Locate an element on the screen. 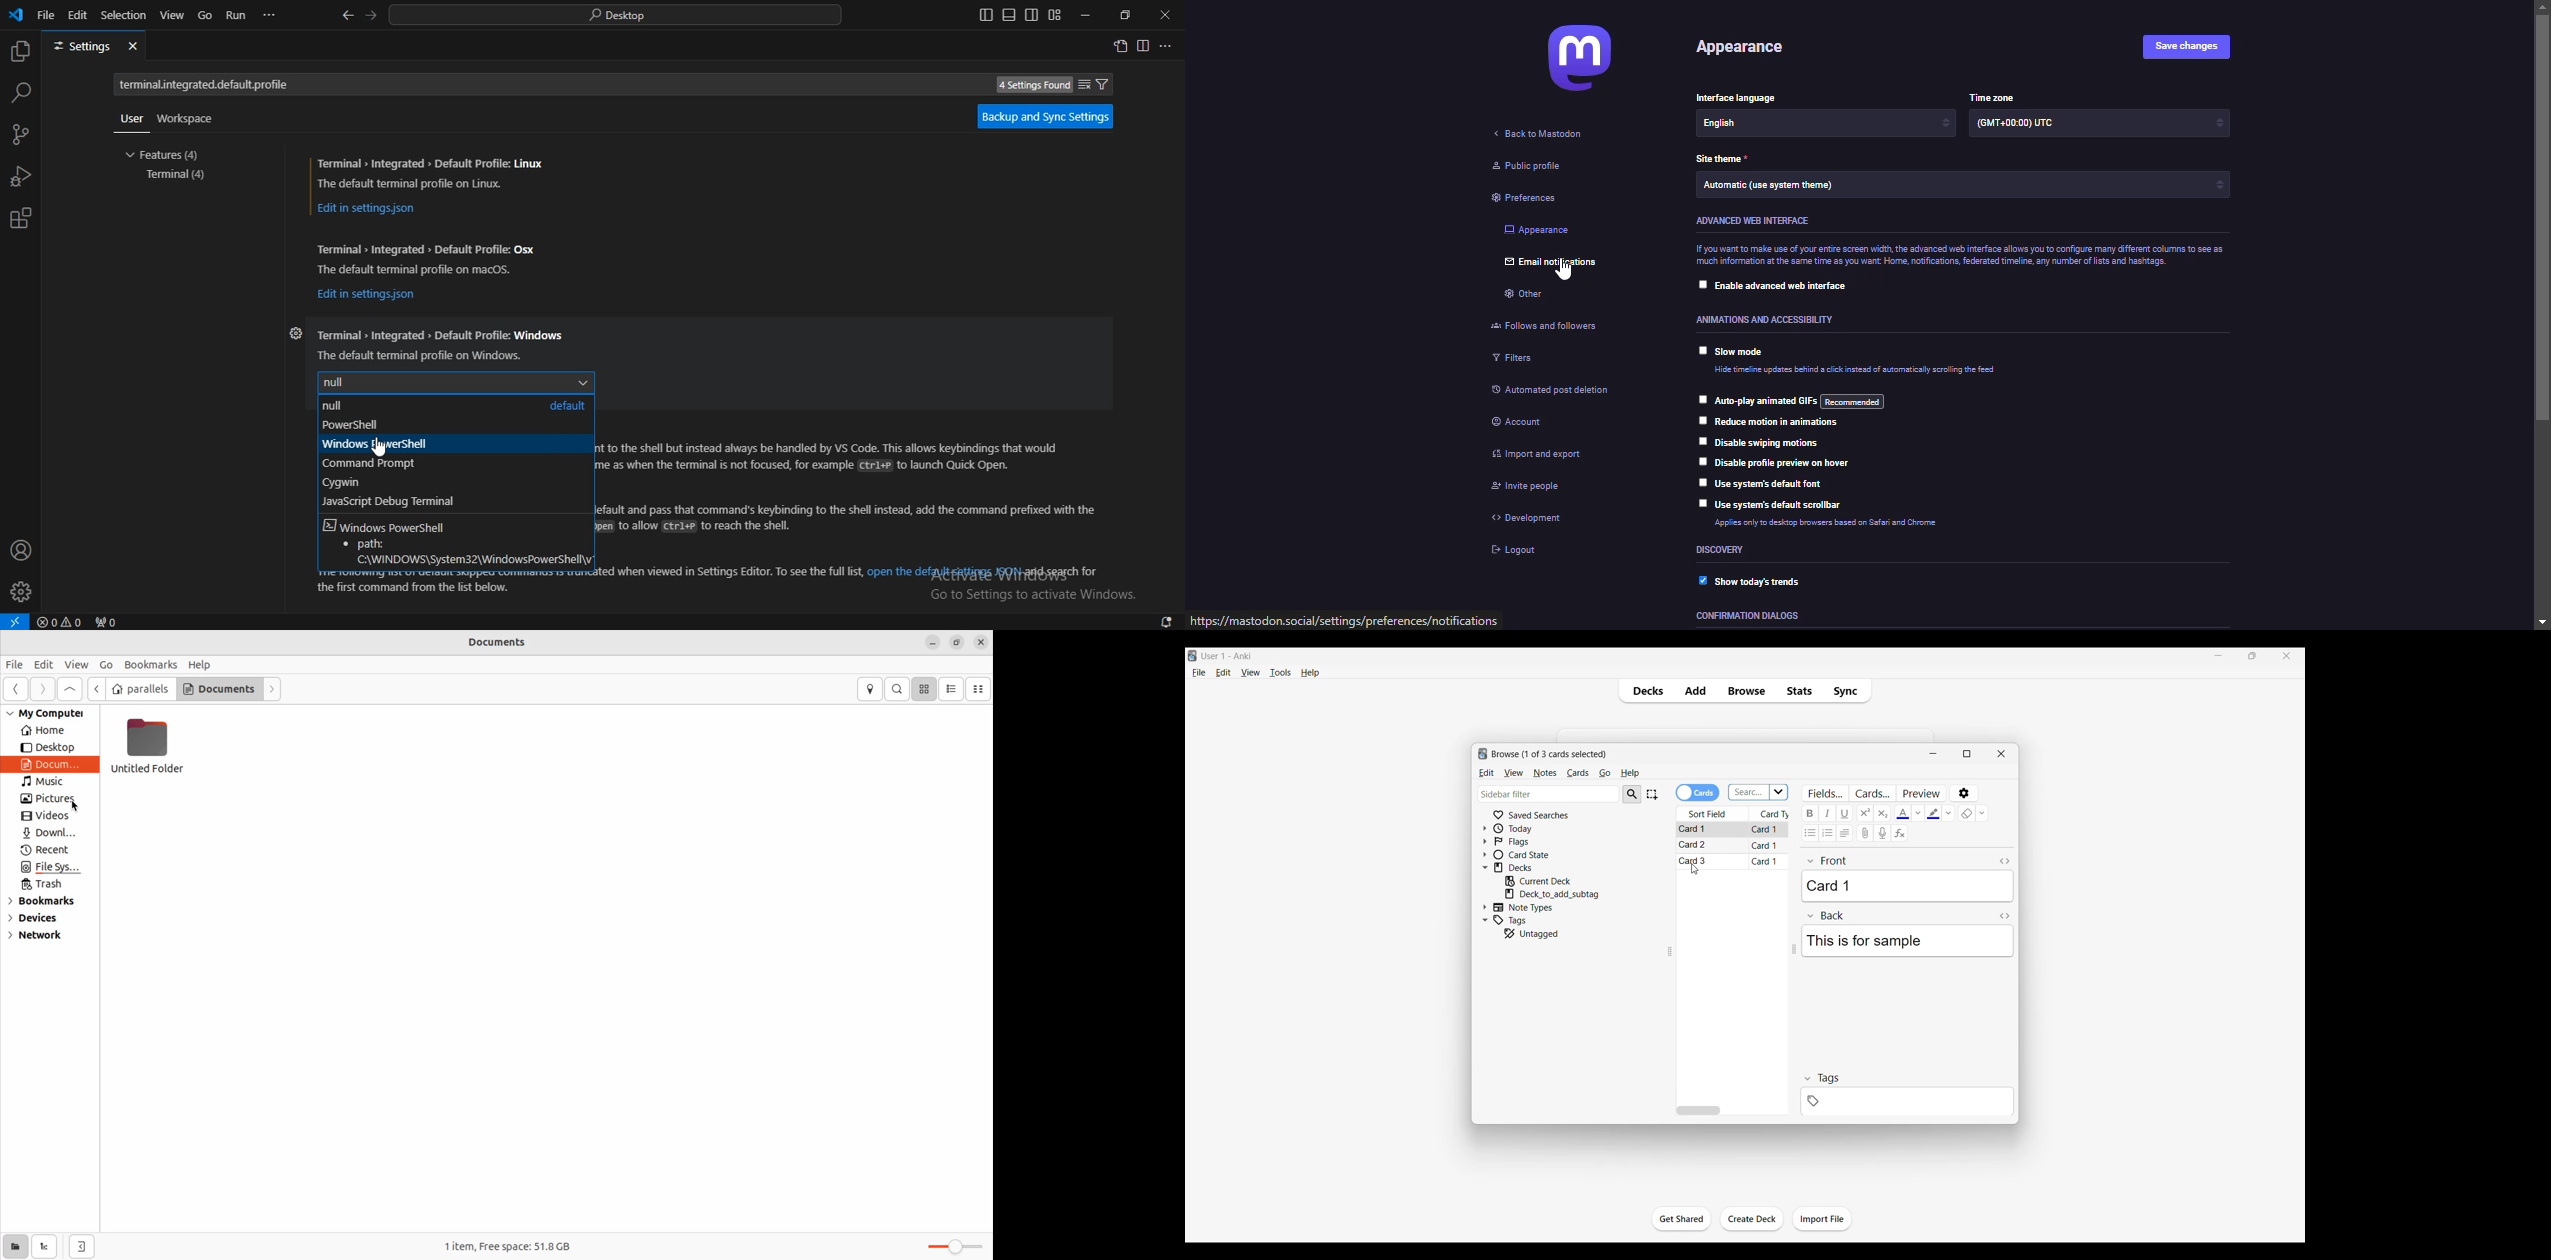 This screenshot has width=2576, height=1260. vscode icon is located at coordinates (16, 16).